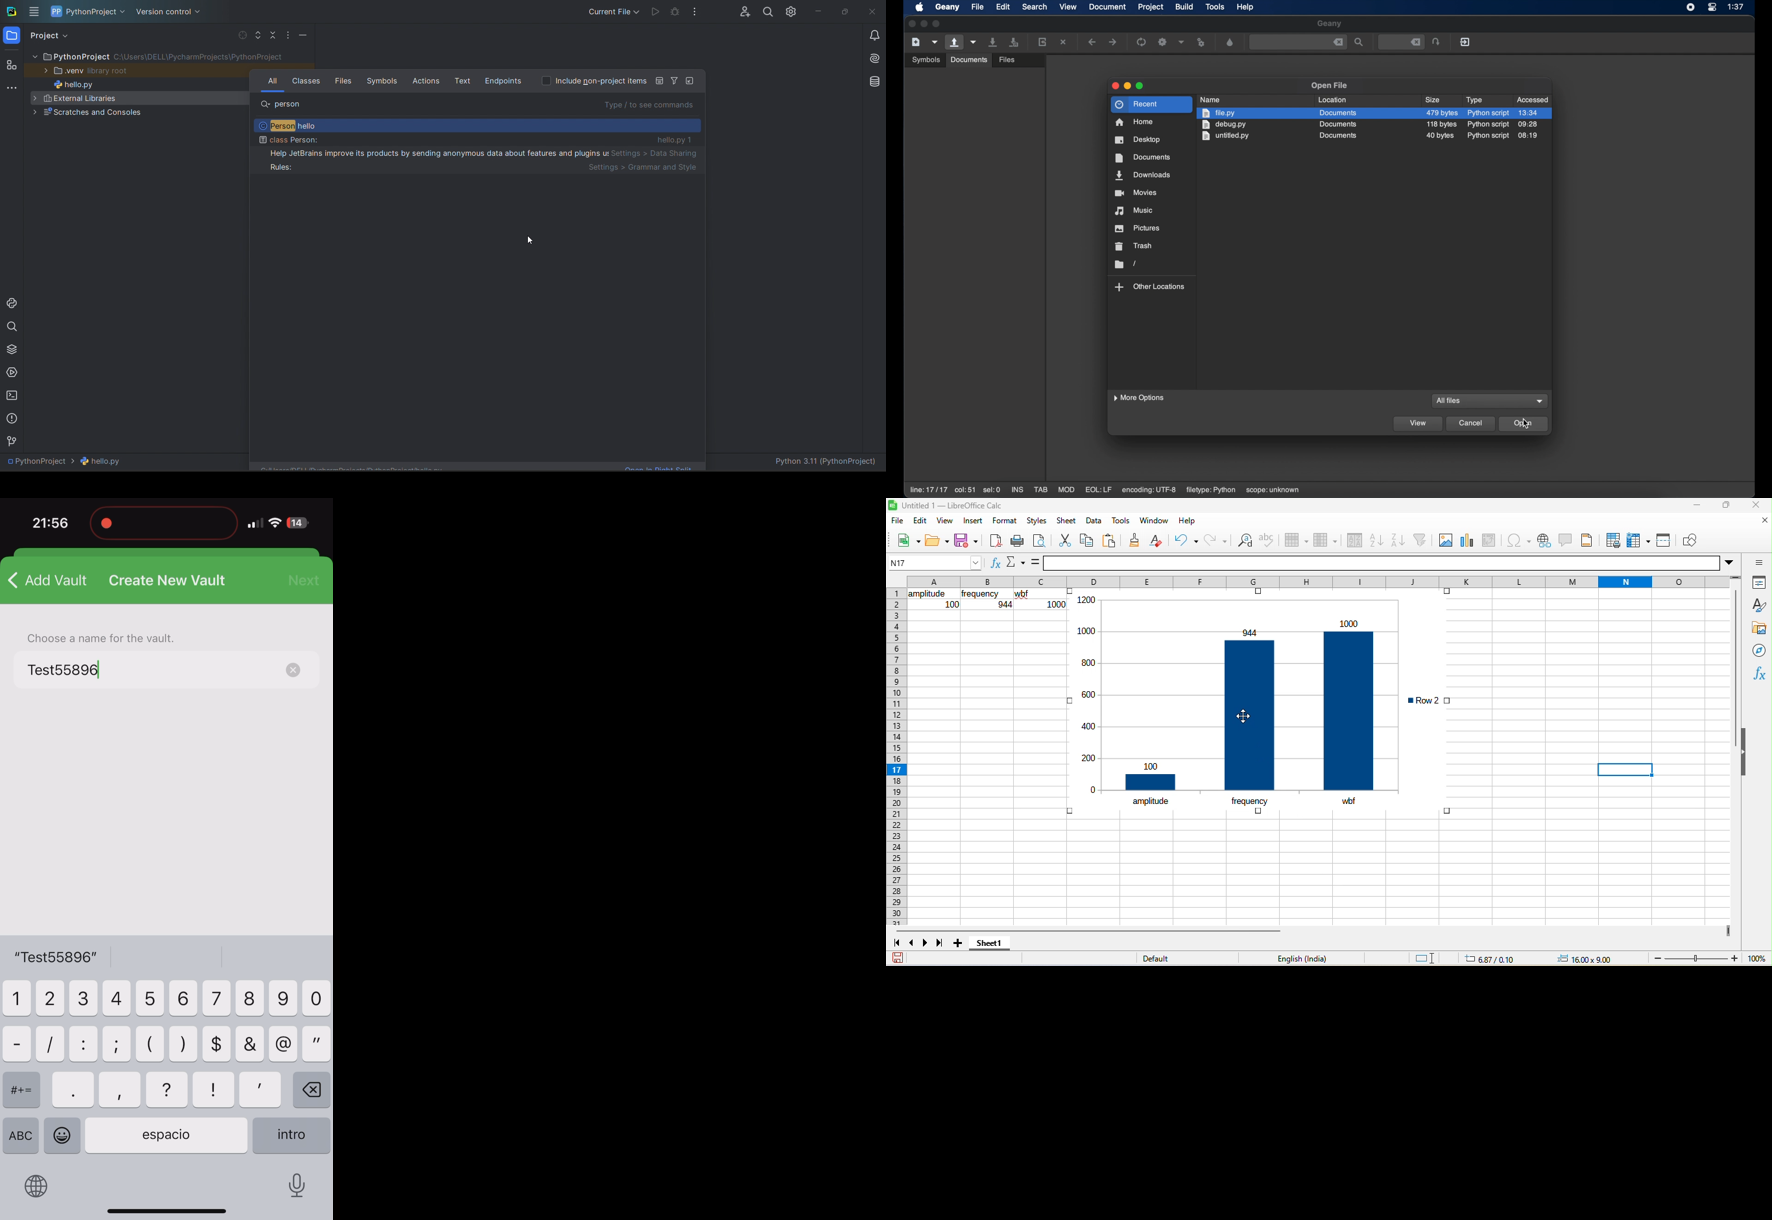 The image size is (1792, 1232). I want to click on ai assistant, so click(875, 59).